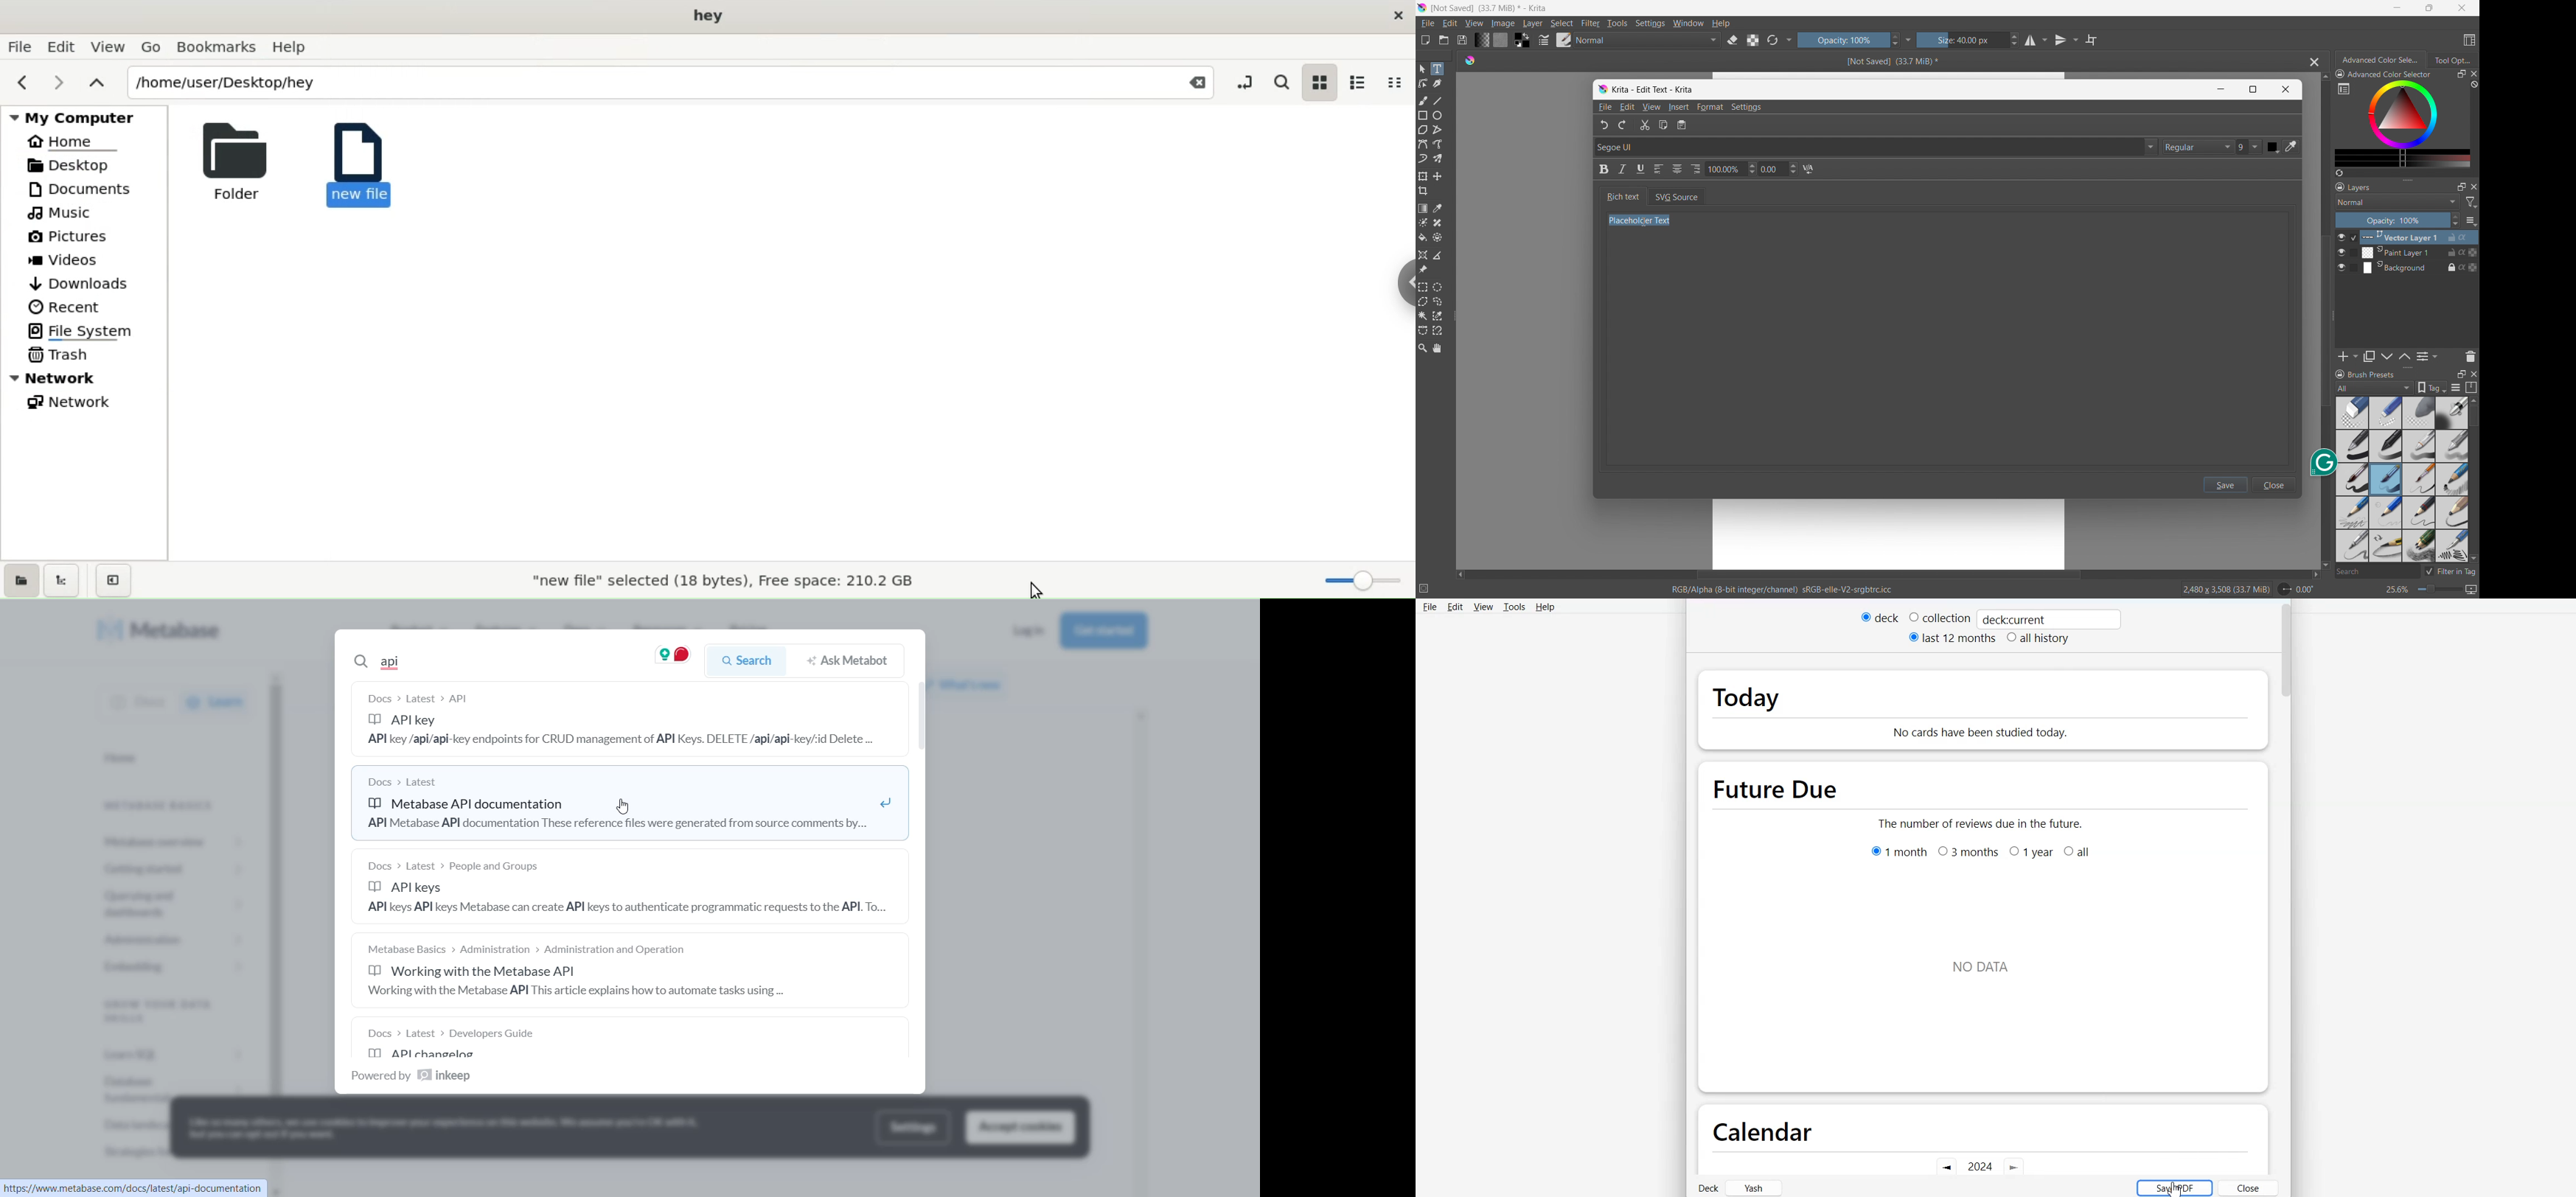  I want to click on 3 Months, so click(1968, 852).